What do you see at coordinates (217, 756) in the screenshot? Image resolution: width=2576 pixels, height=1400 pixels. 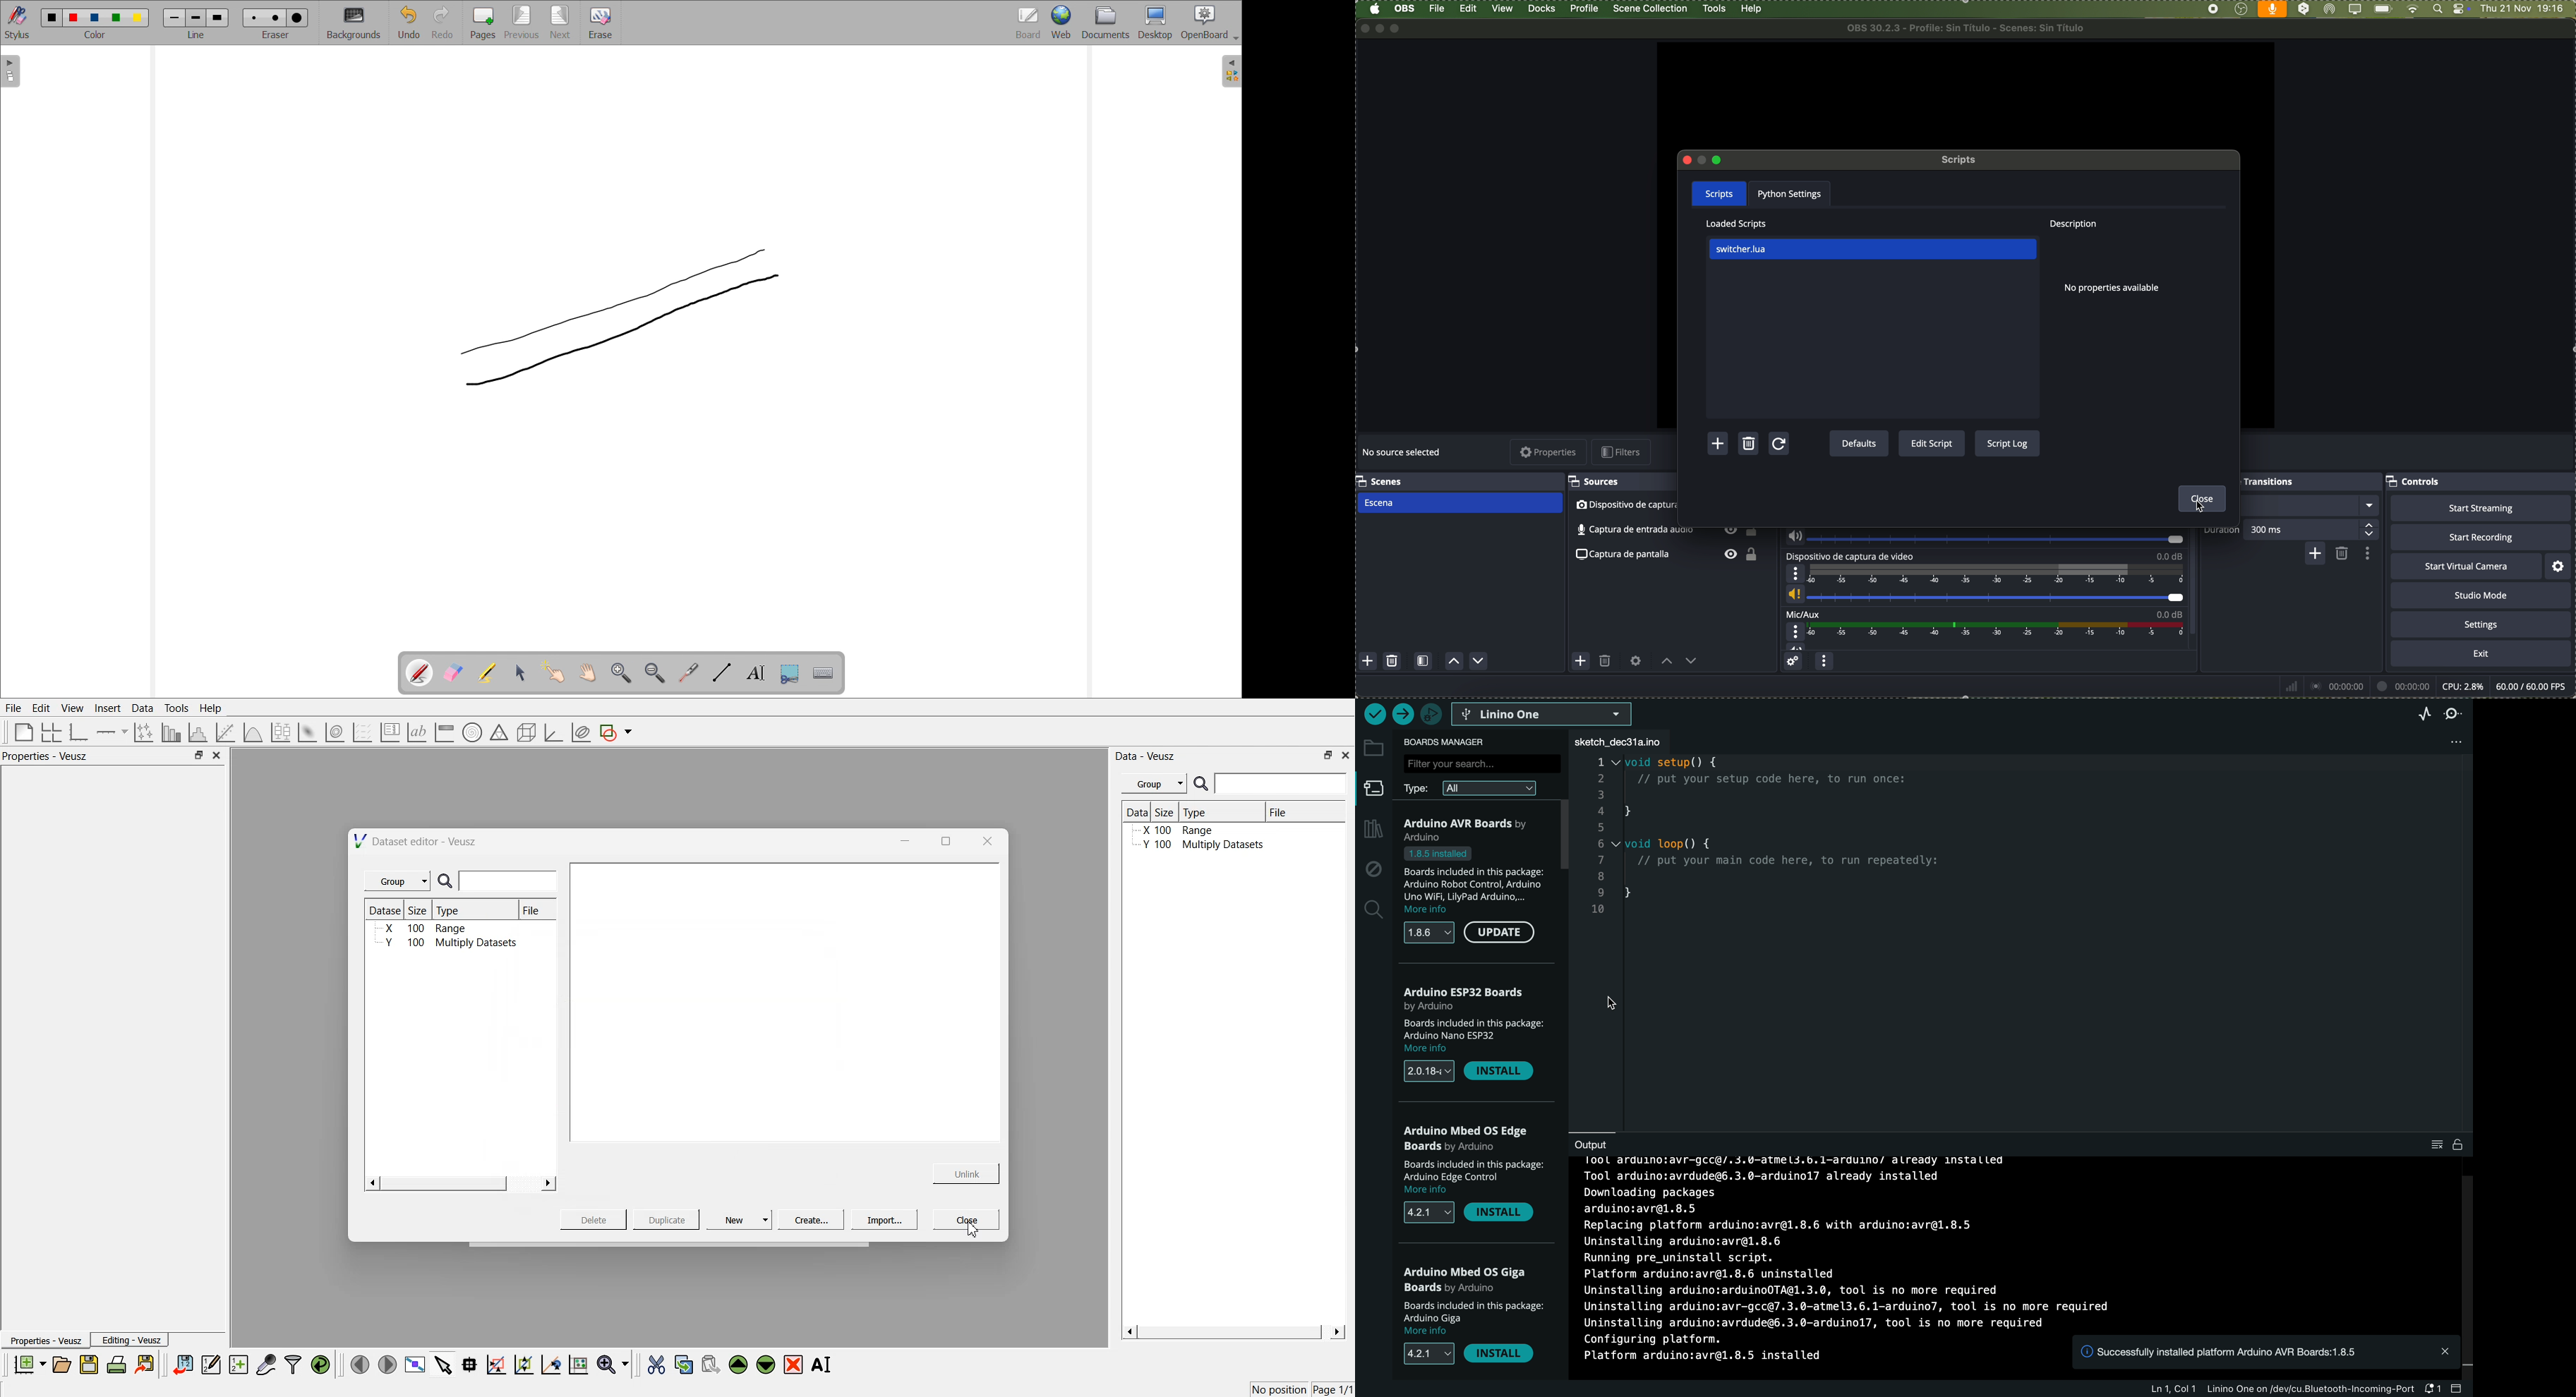 I see `close` at bounding box center [217, 756].